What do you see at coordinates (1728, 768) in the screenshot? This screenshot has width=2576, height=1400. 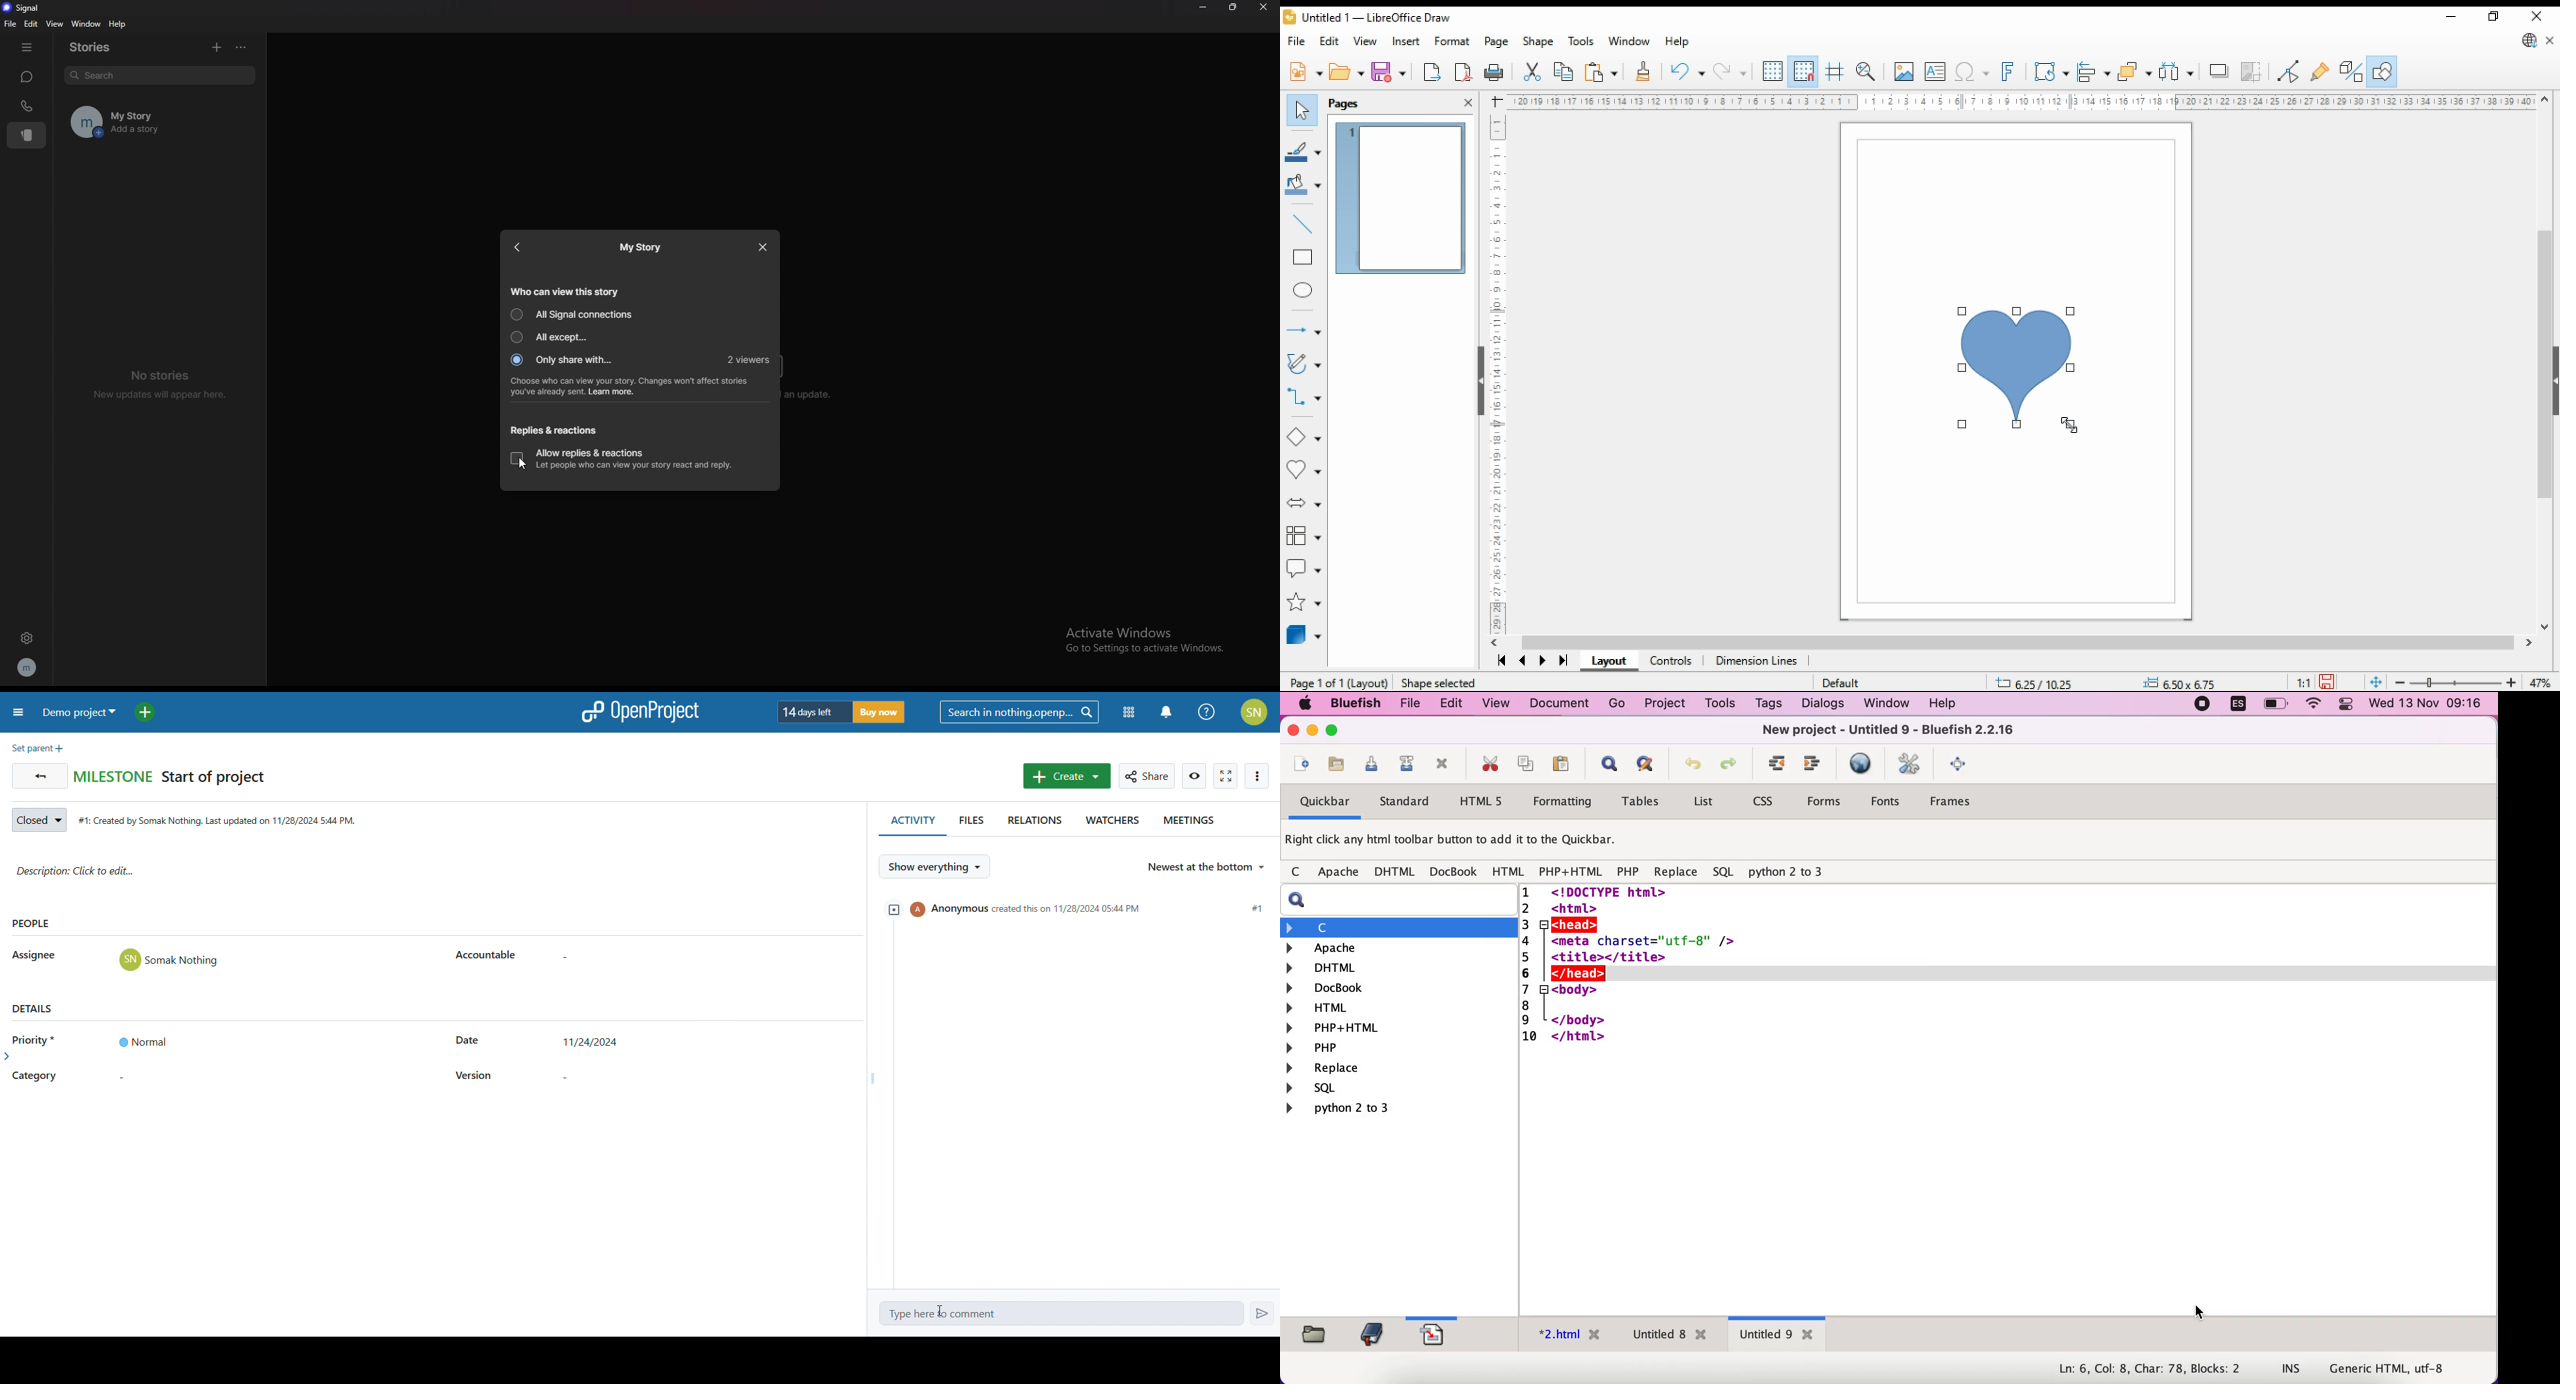 I see `redo` at bounding box center [1728, 768].